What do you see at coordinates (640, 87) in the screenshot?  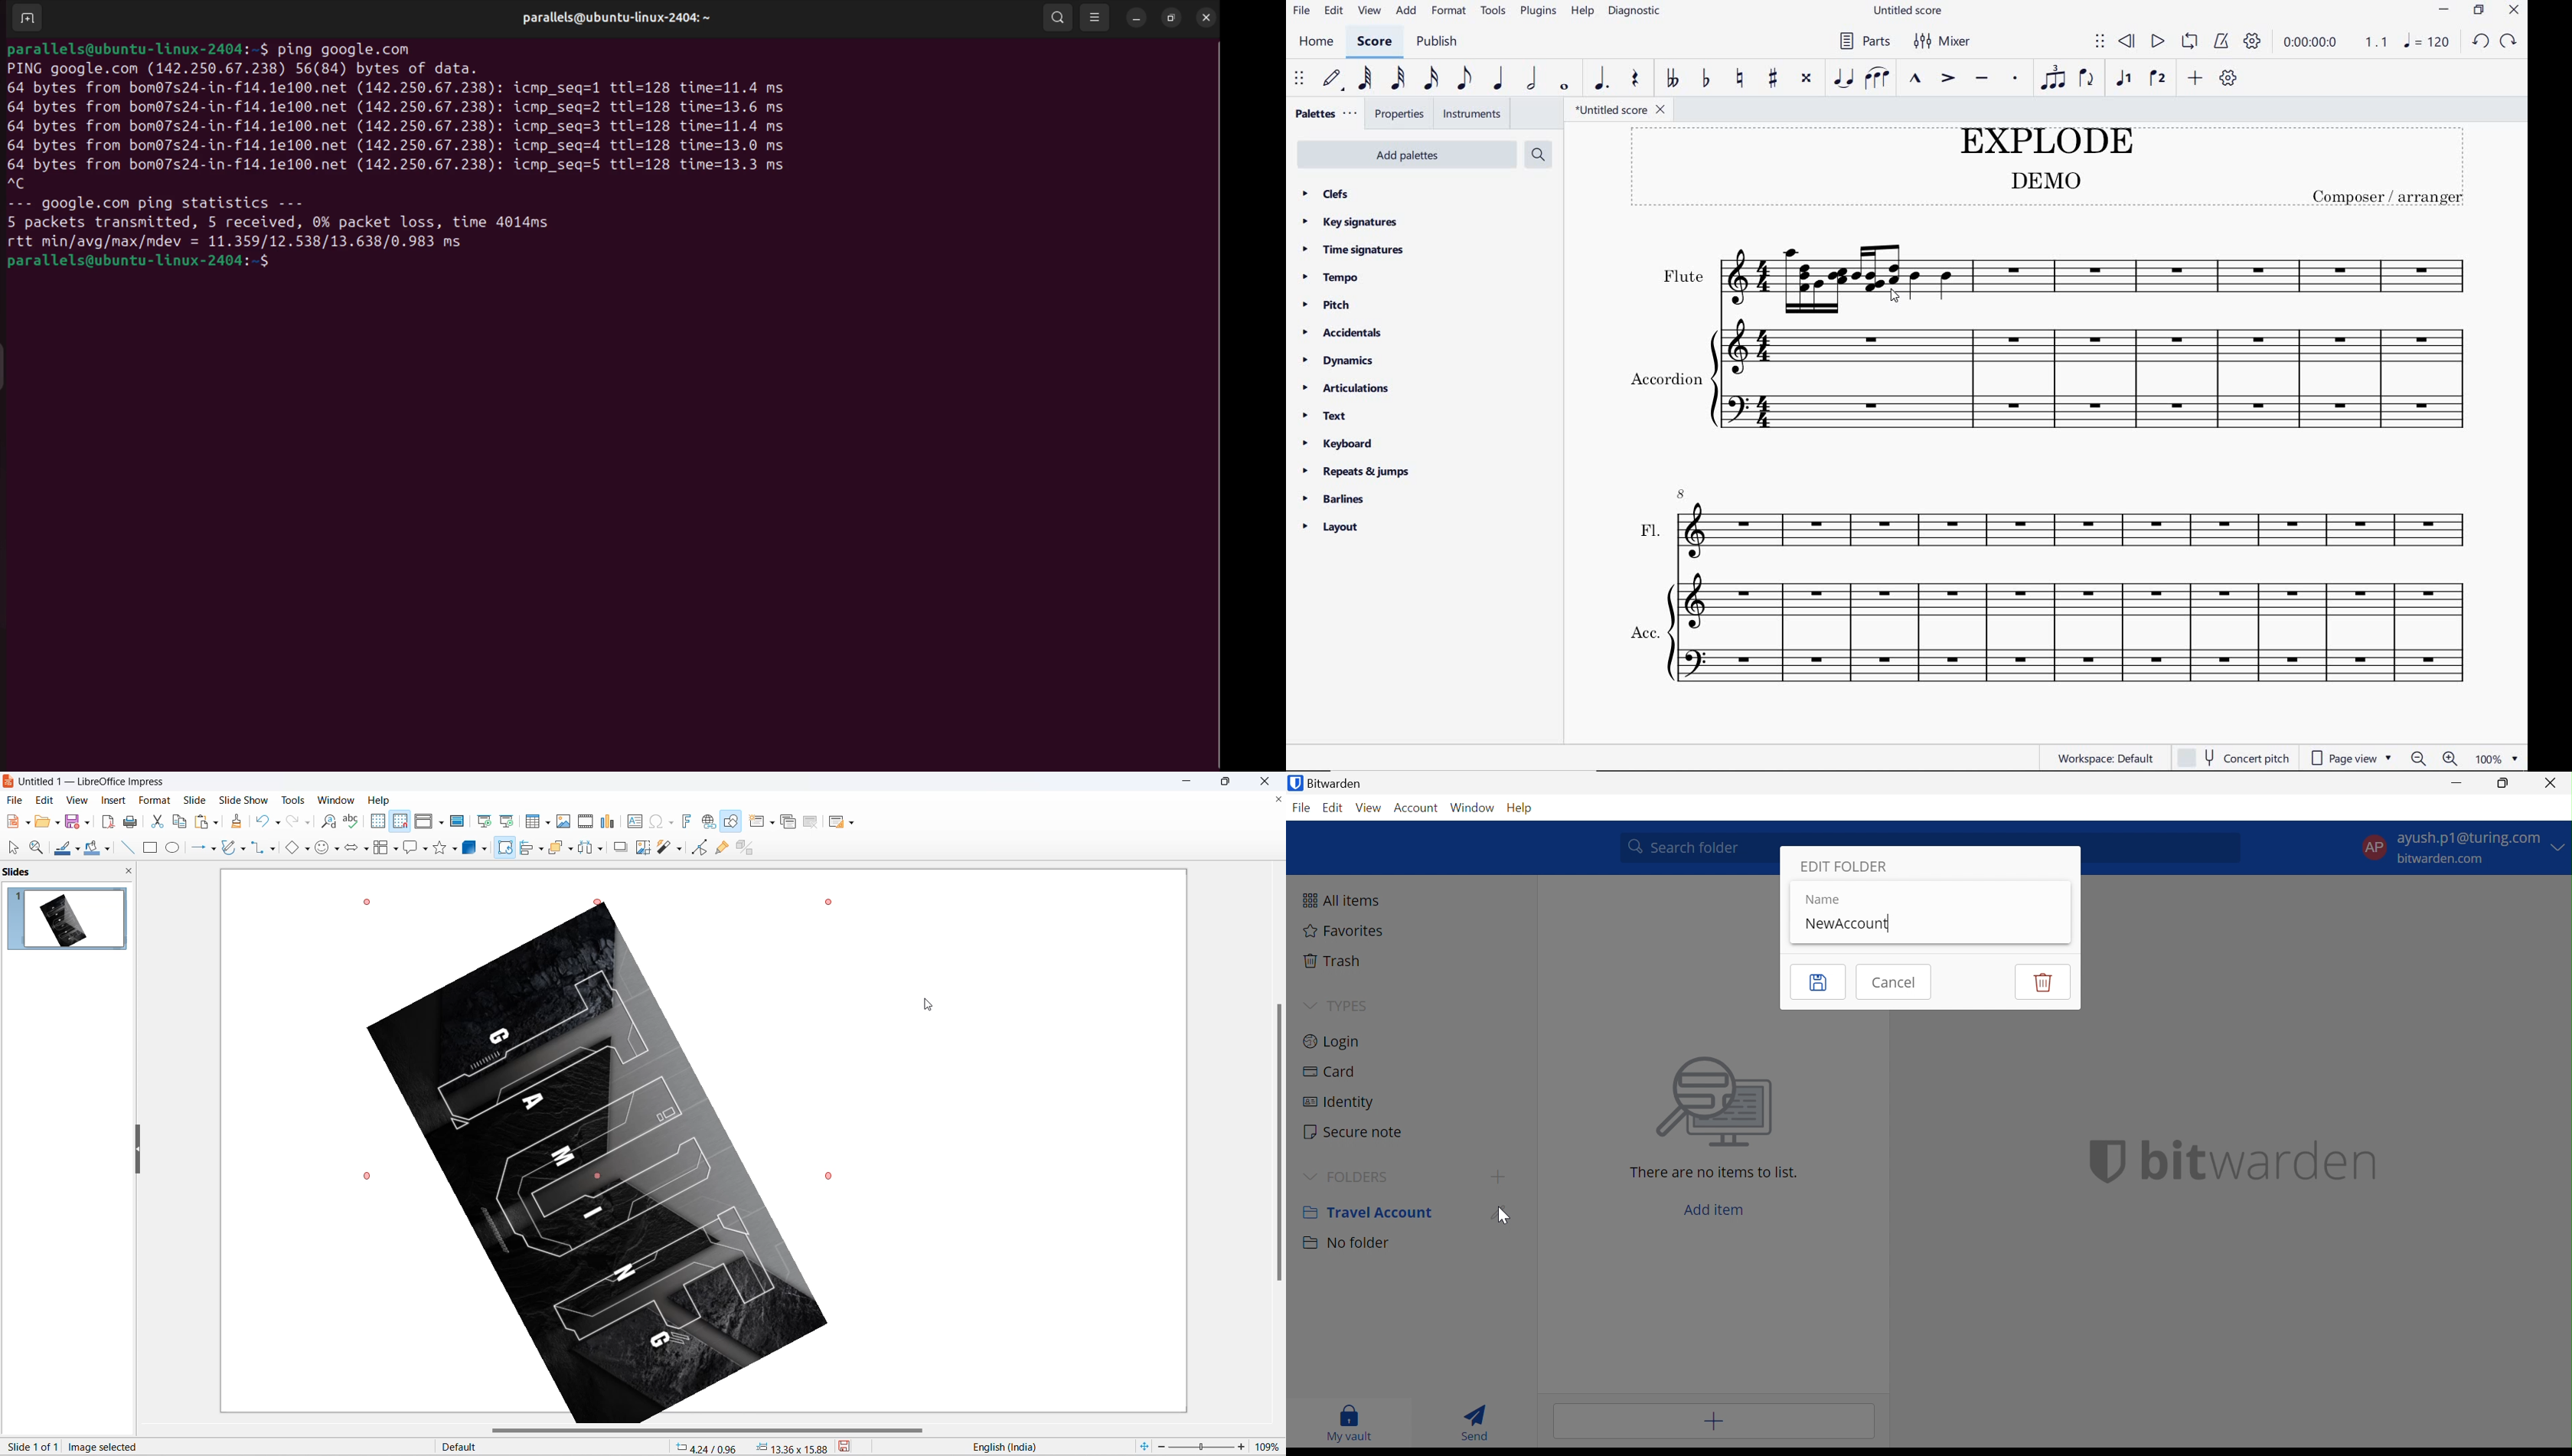 I see `ttl 128` at bounding box center [640, 87].